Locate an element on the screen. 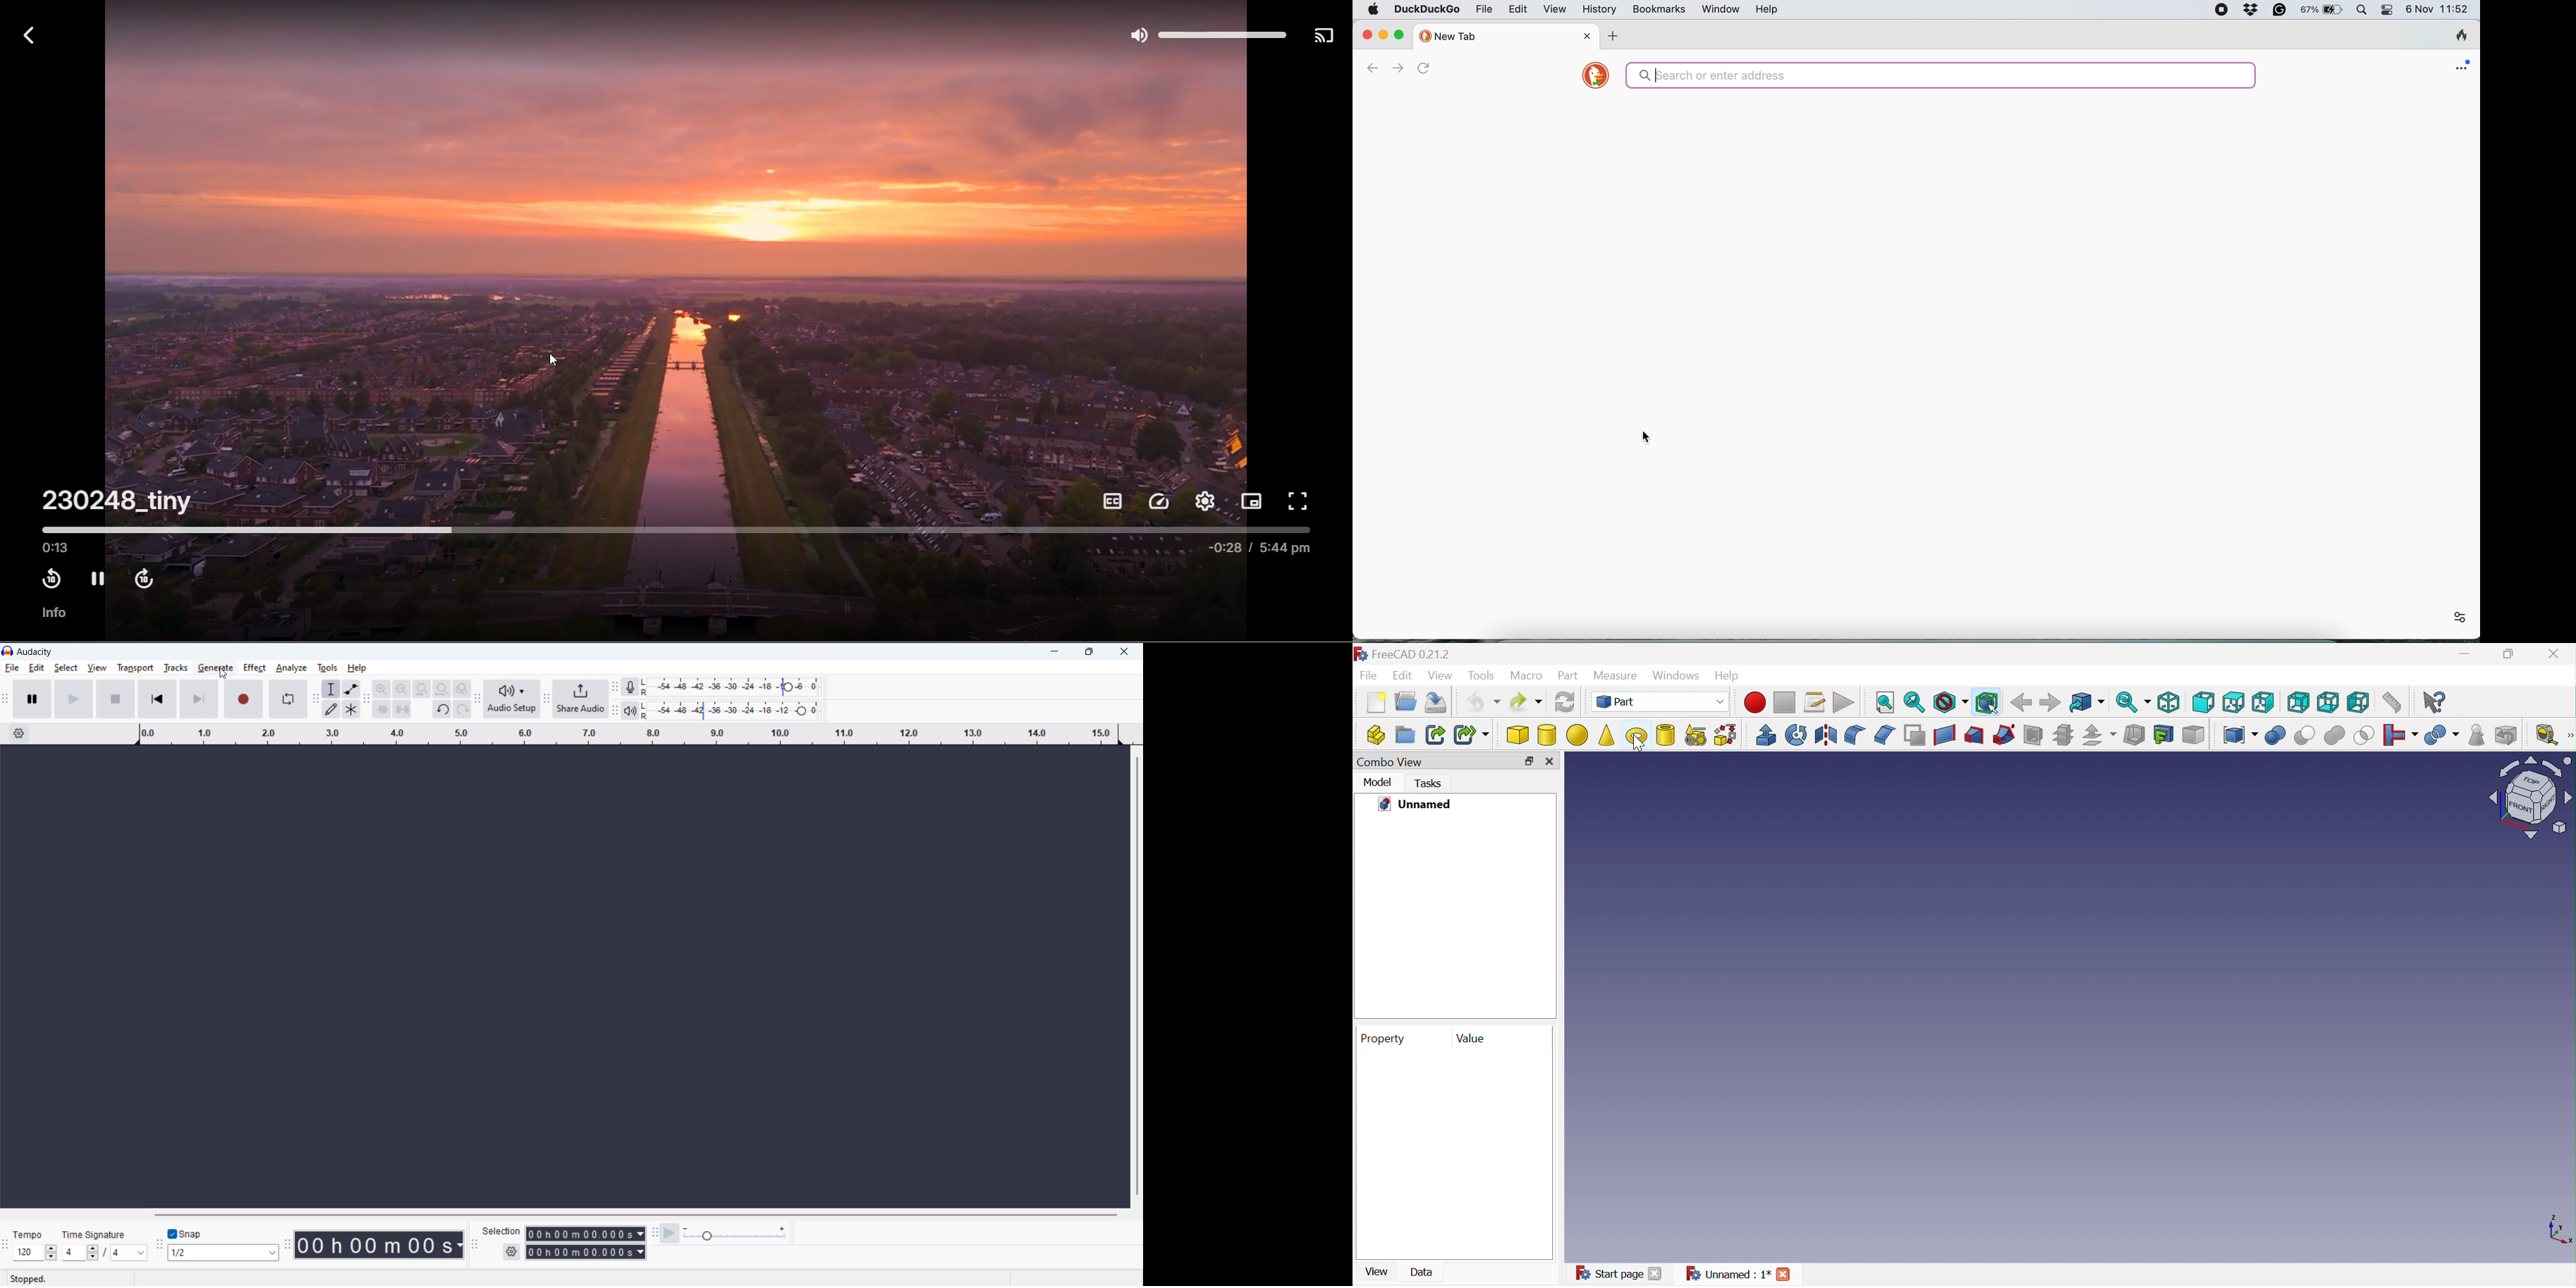 This screenshot has width=2576, height=1288. FreeCAD 0.21.2 is located at coordinates (1407, 654).